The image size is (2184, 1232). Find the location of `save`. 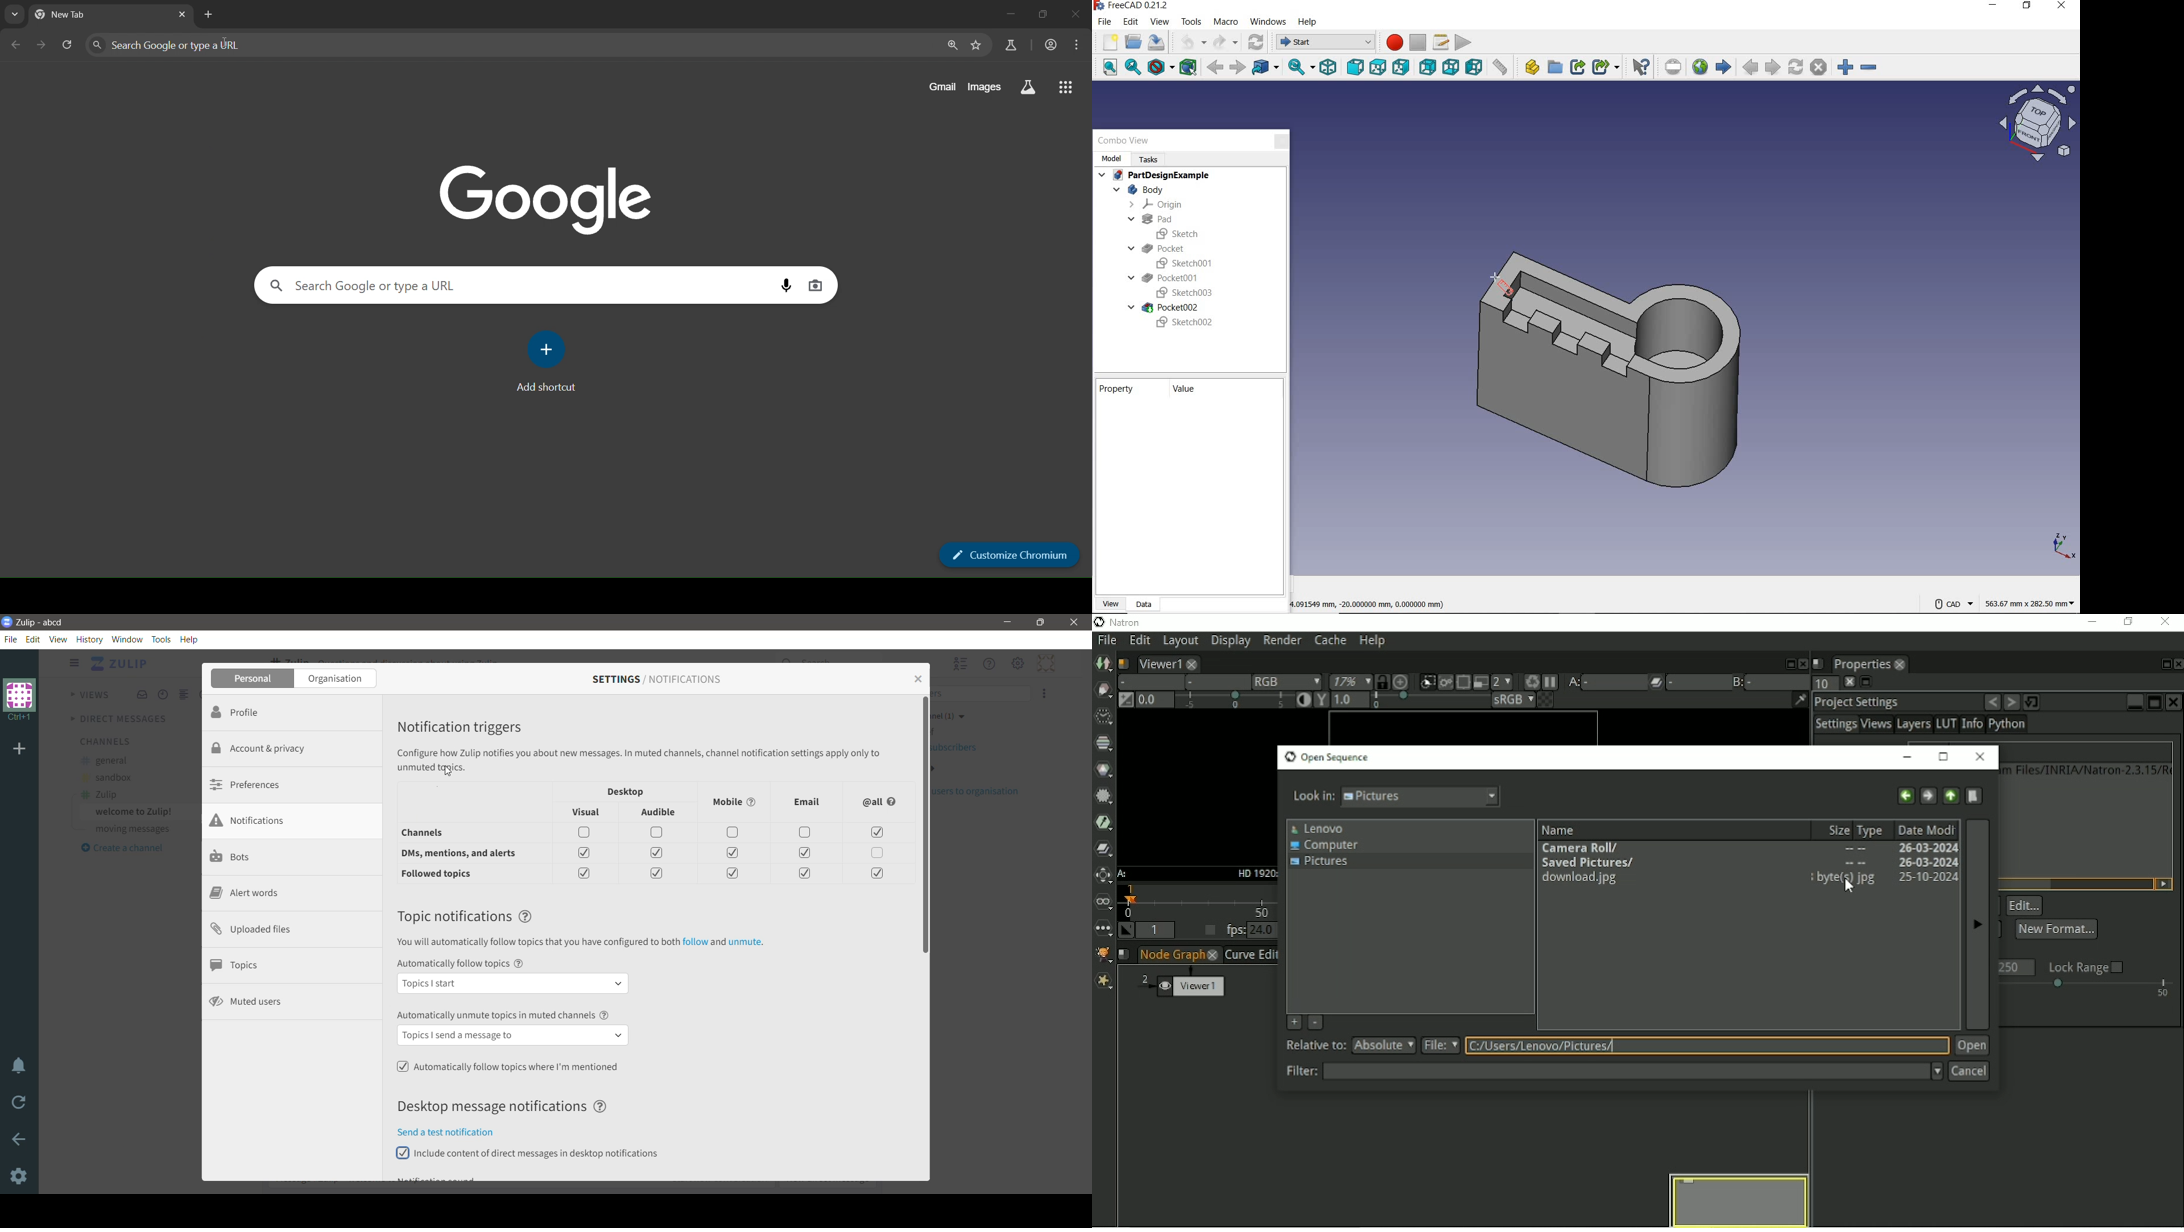

save is located at coordinates (1158, 44).